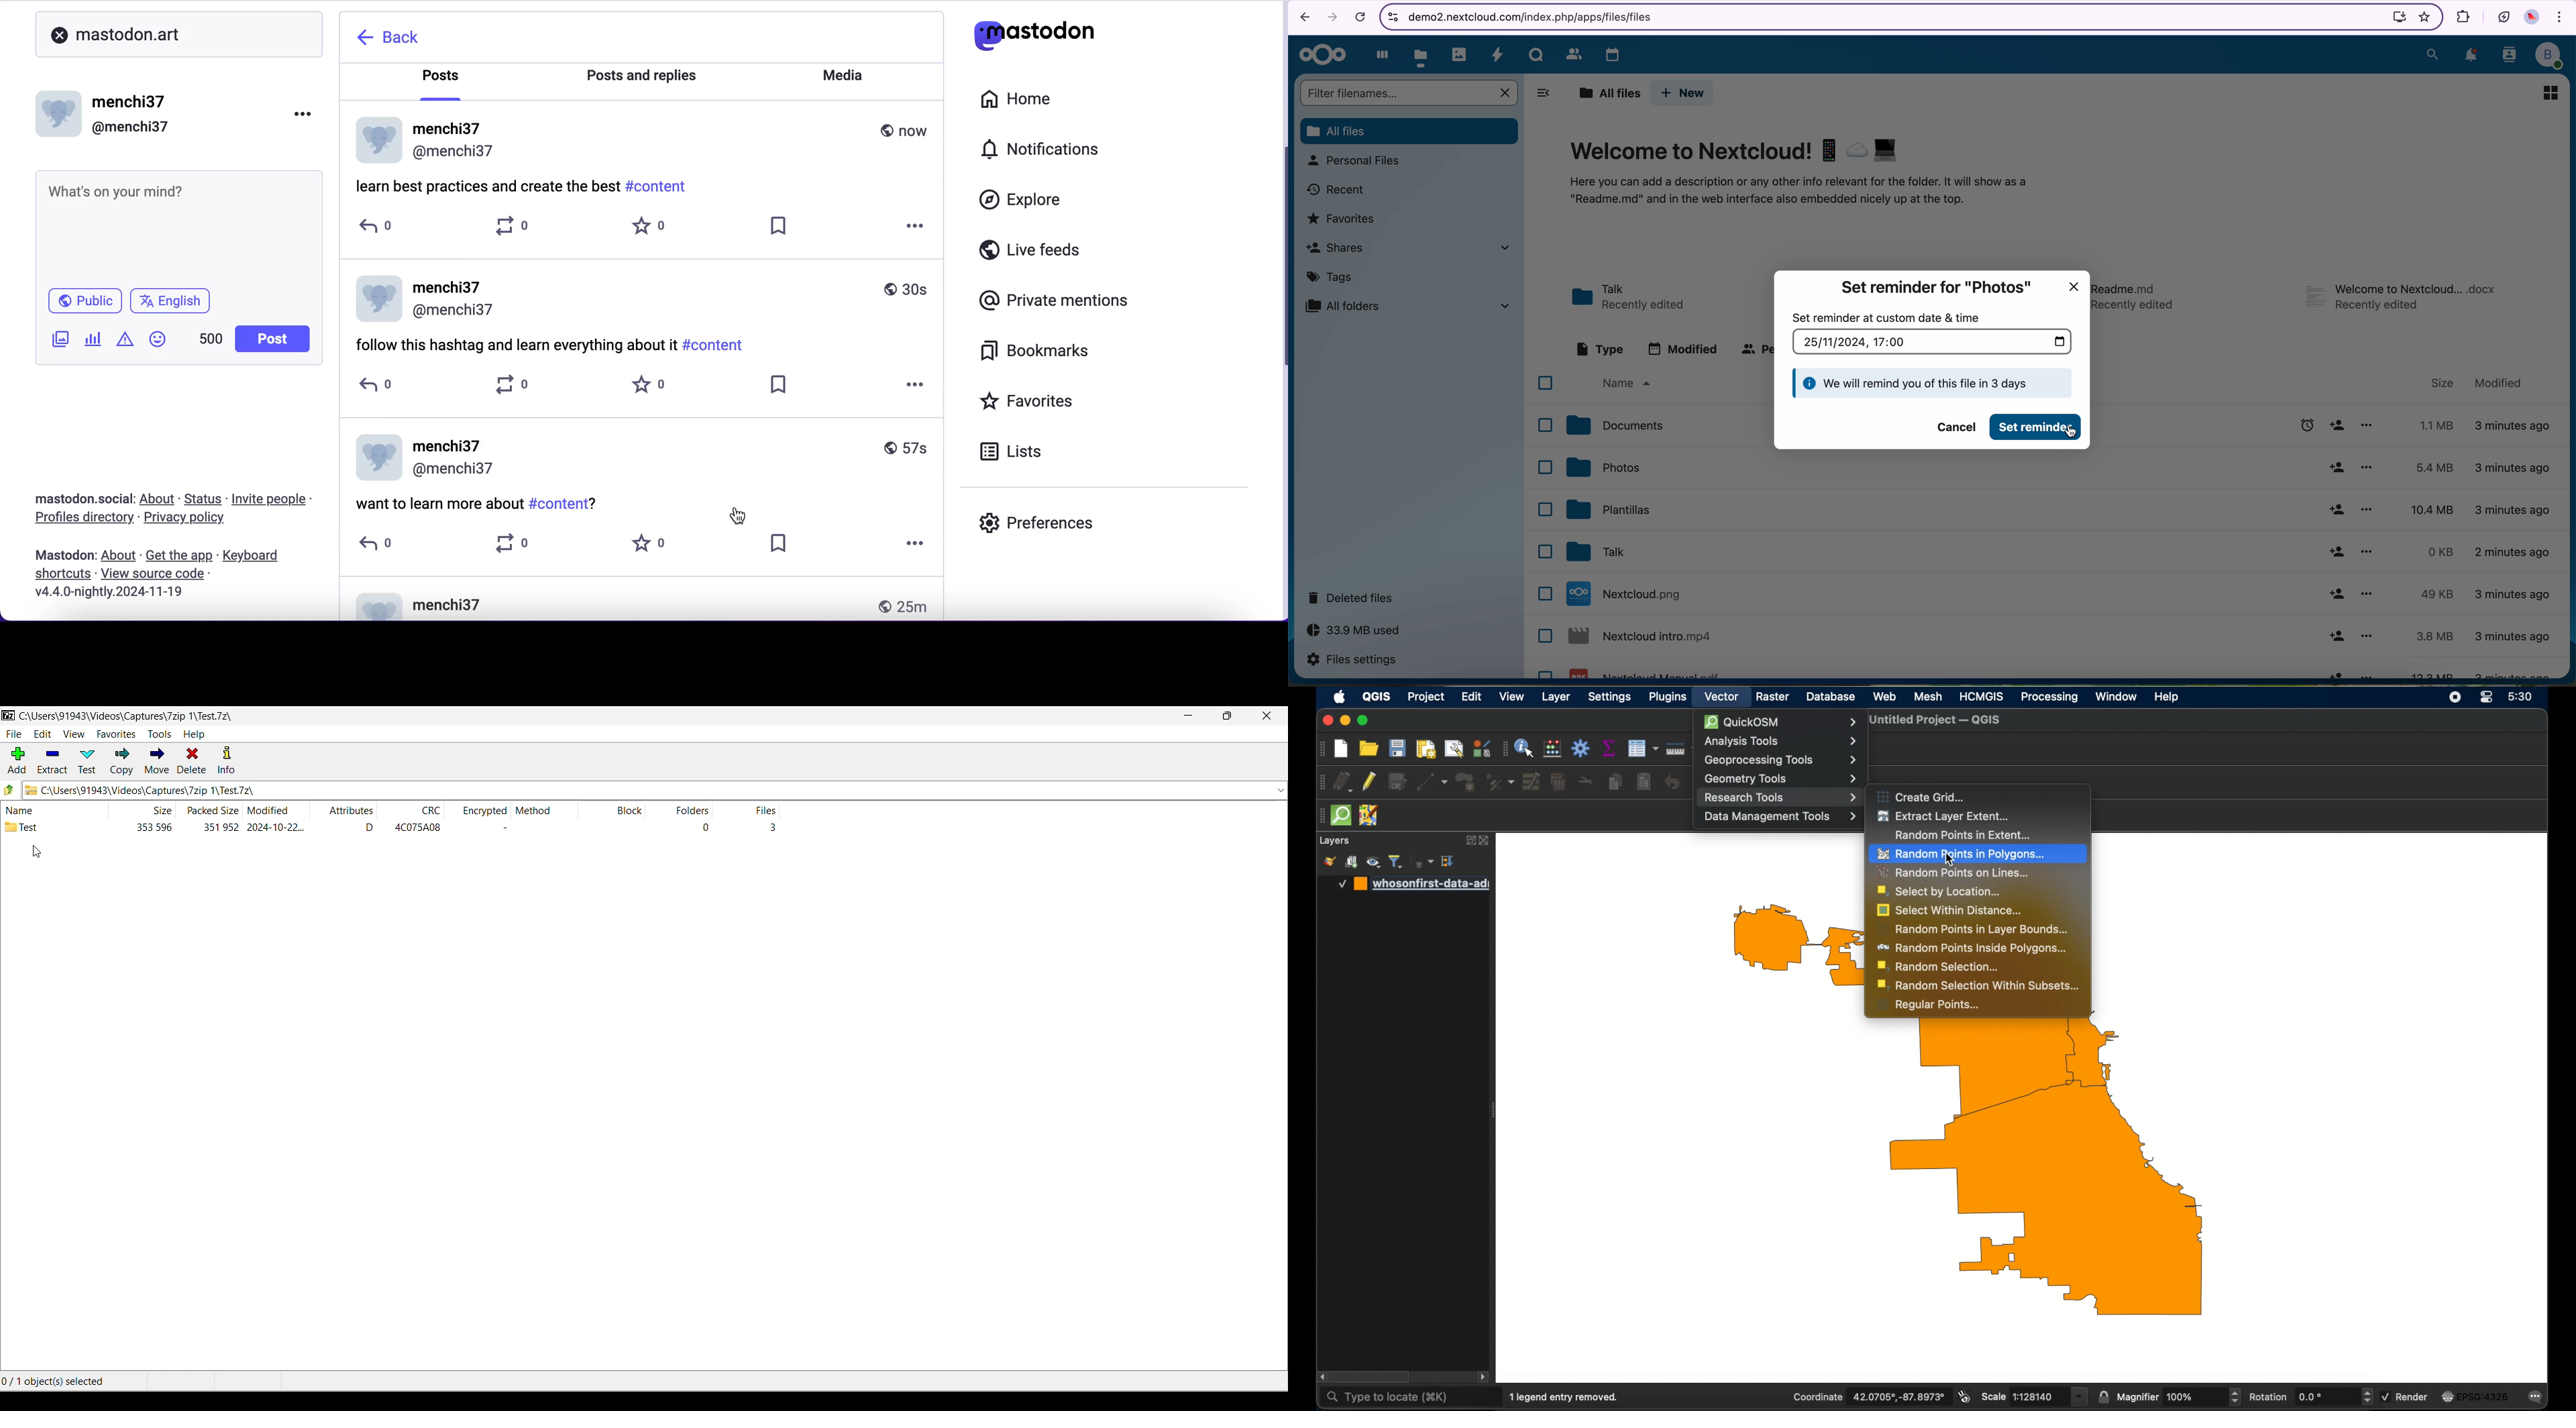 This screenshot has width=2576, height=1428. I want to click on database, so click(1831, 696).